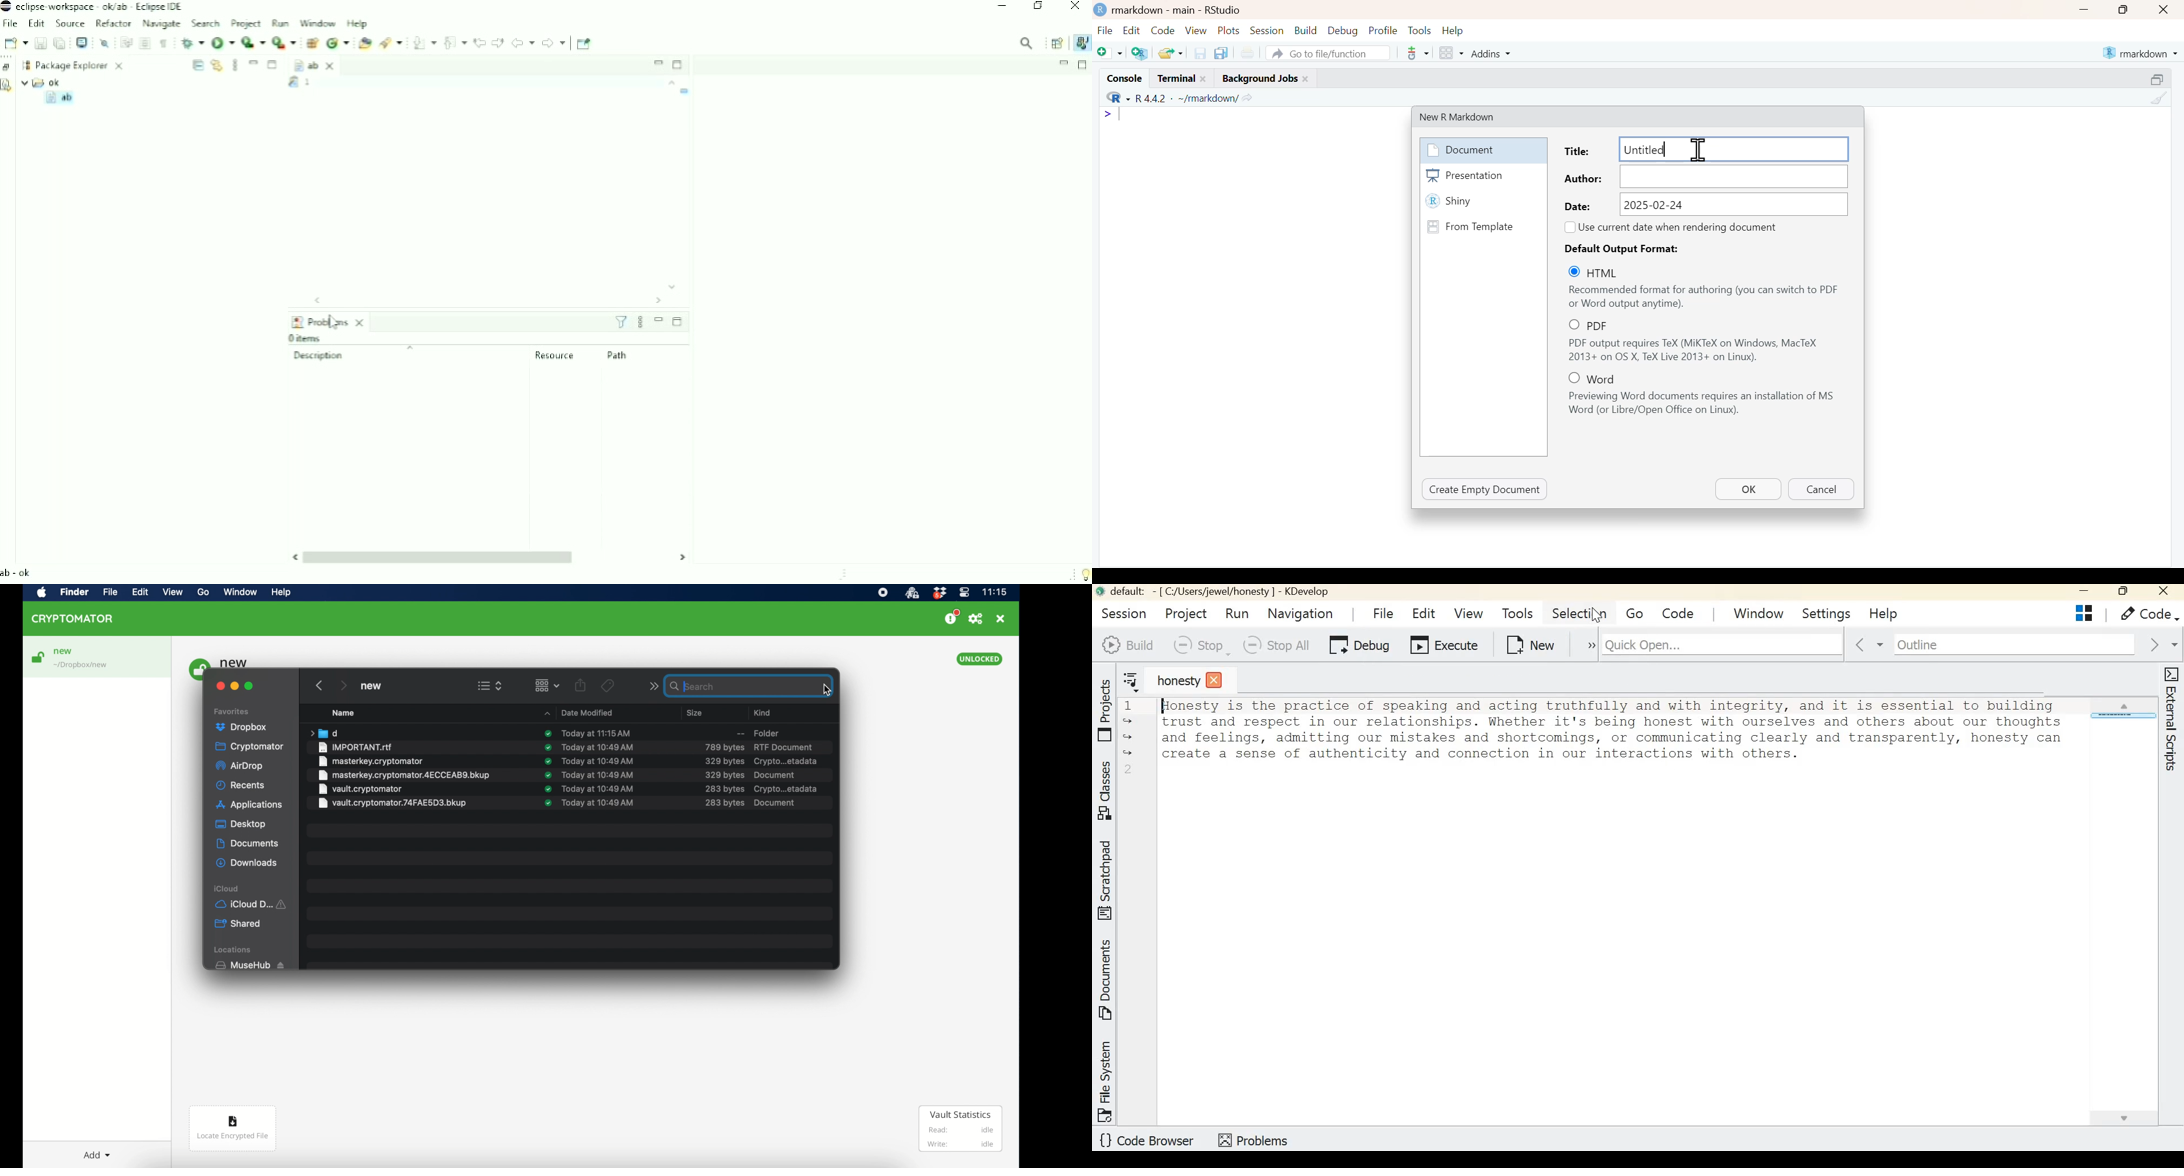 Image resolution: width=2184 pixels, height=1176 pixels. Describe the element at coordinates (37, 657) in the screenshot. I see `unlock` at that location.